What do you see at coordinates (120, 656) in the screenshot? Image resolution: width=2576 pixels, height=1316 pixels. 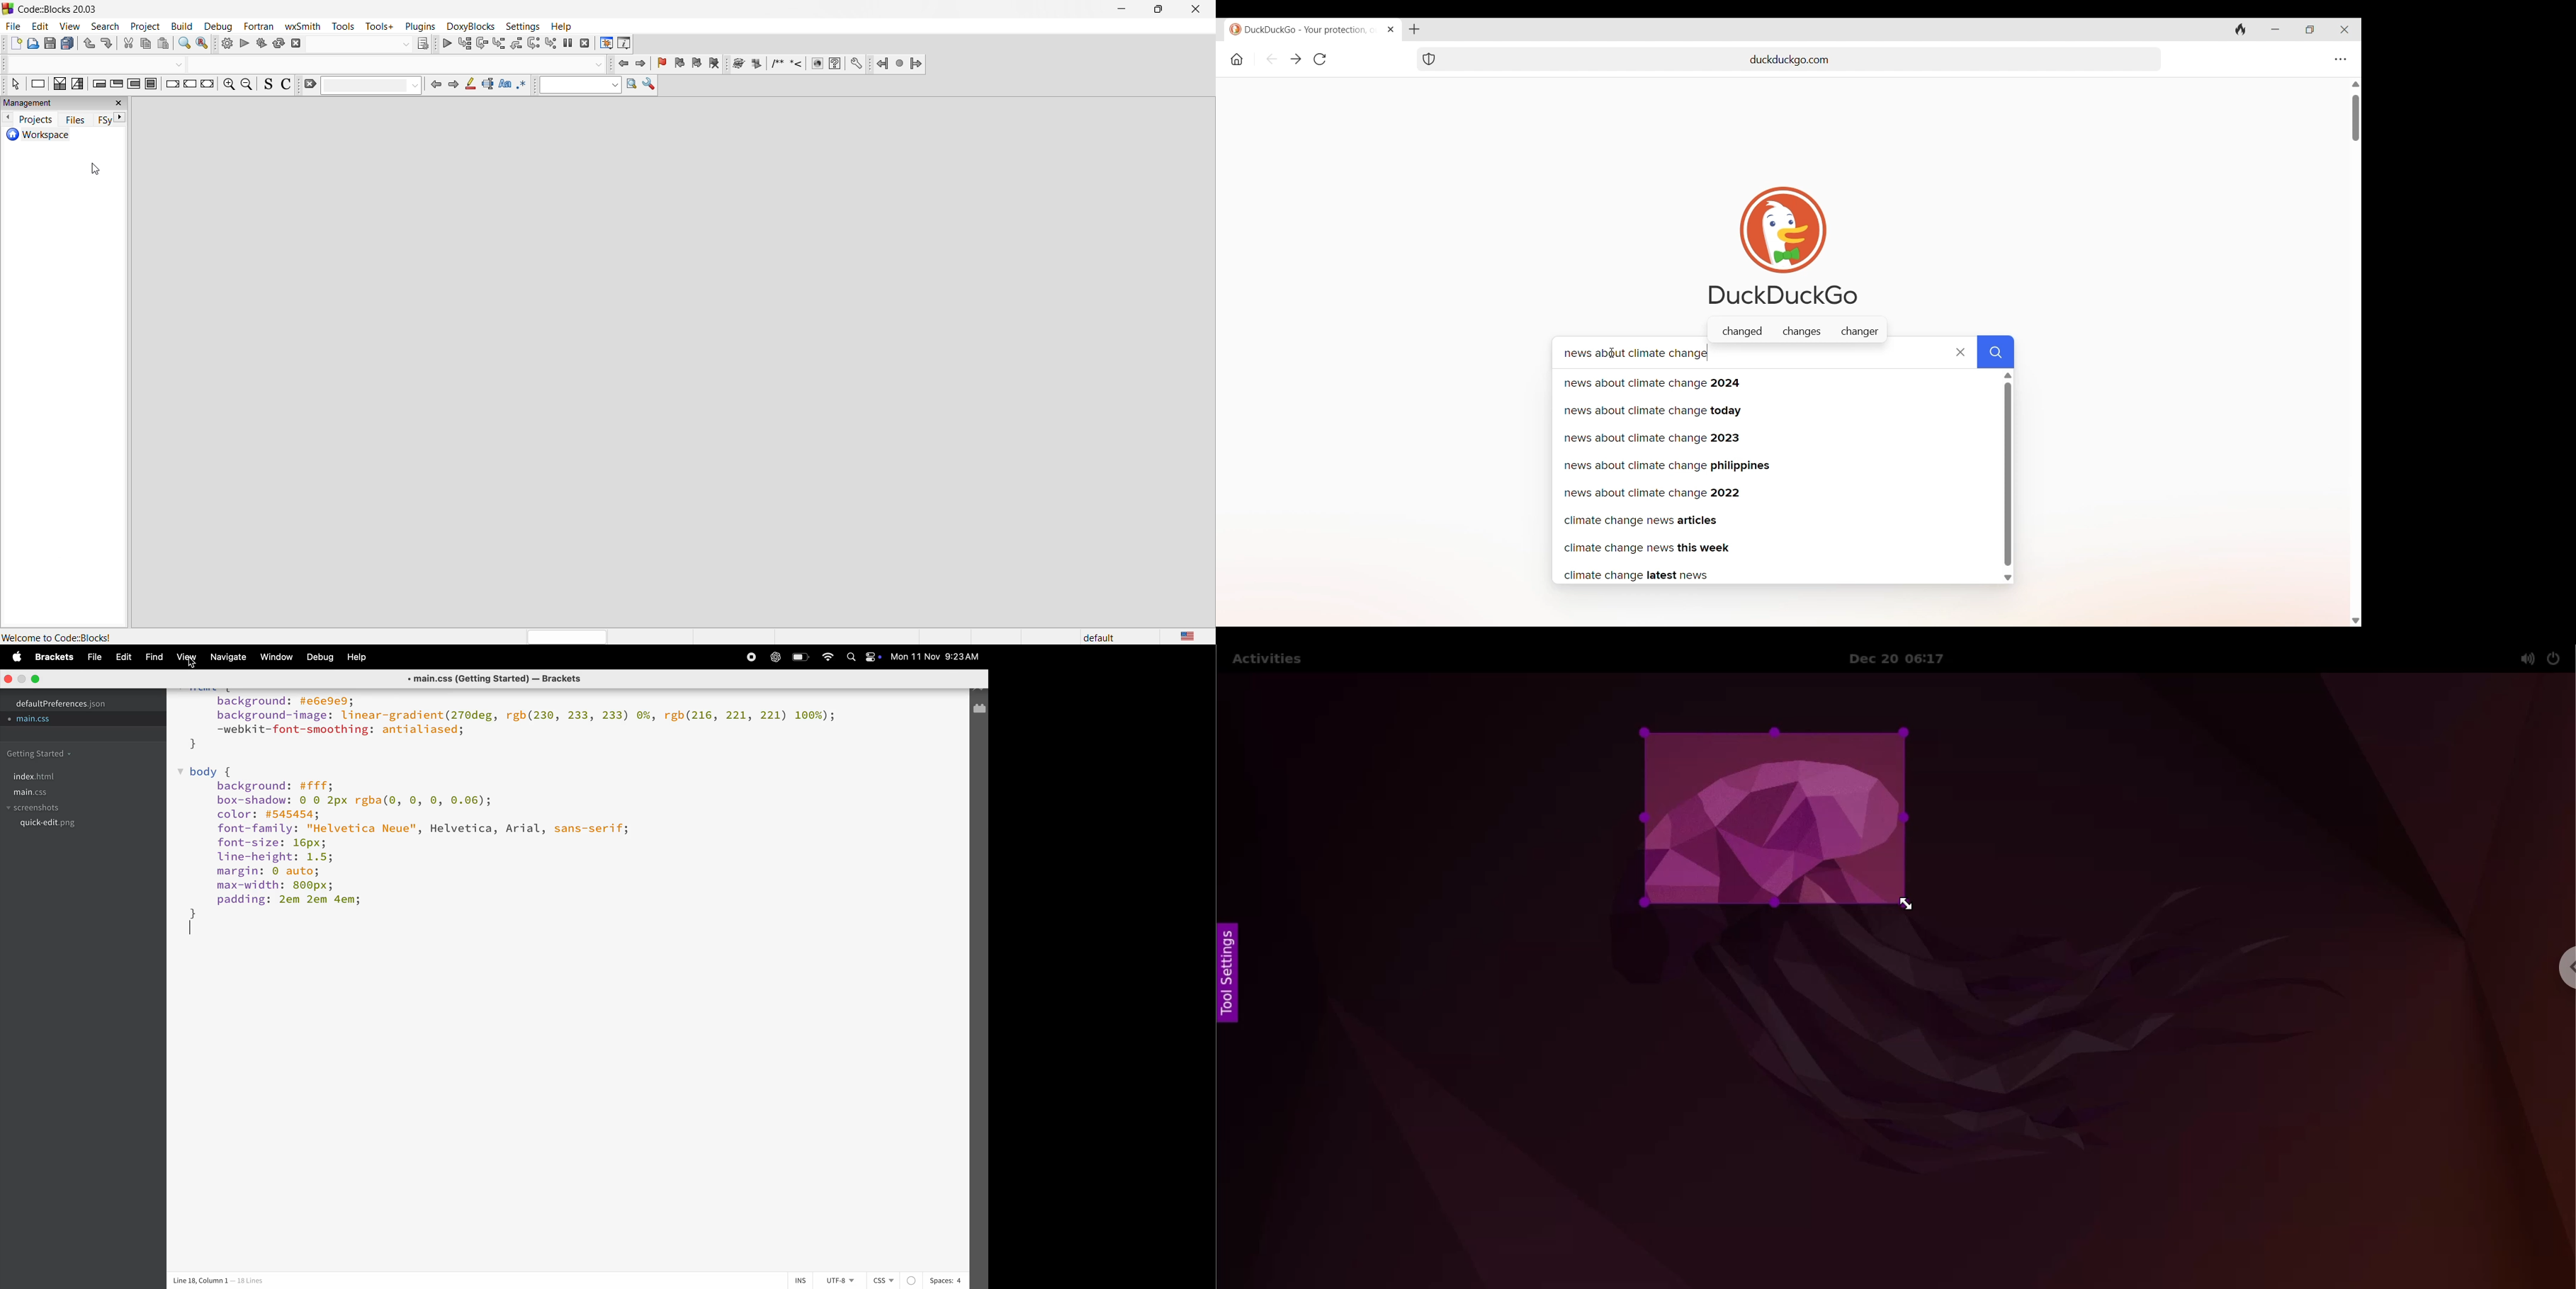 I see `edit` at bounding box center [120, 656].